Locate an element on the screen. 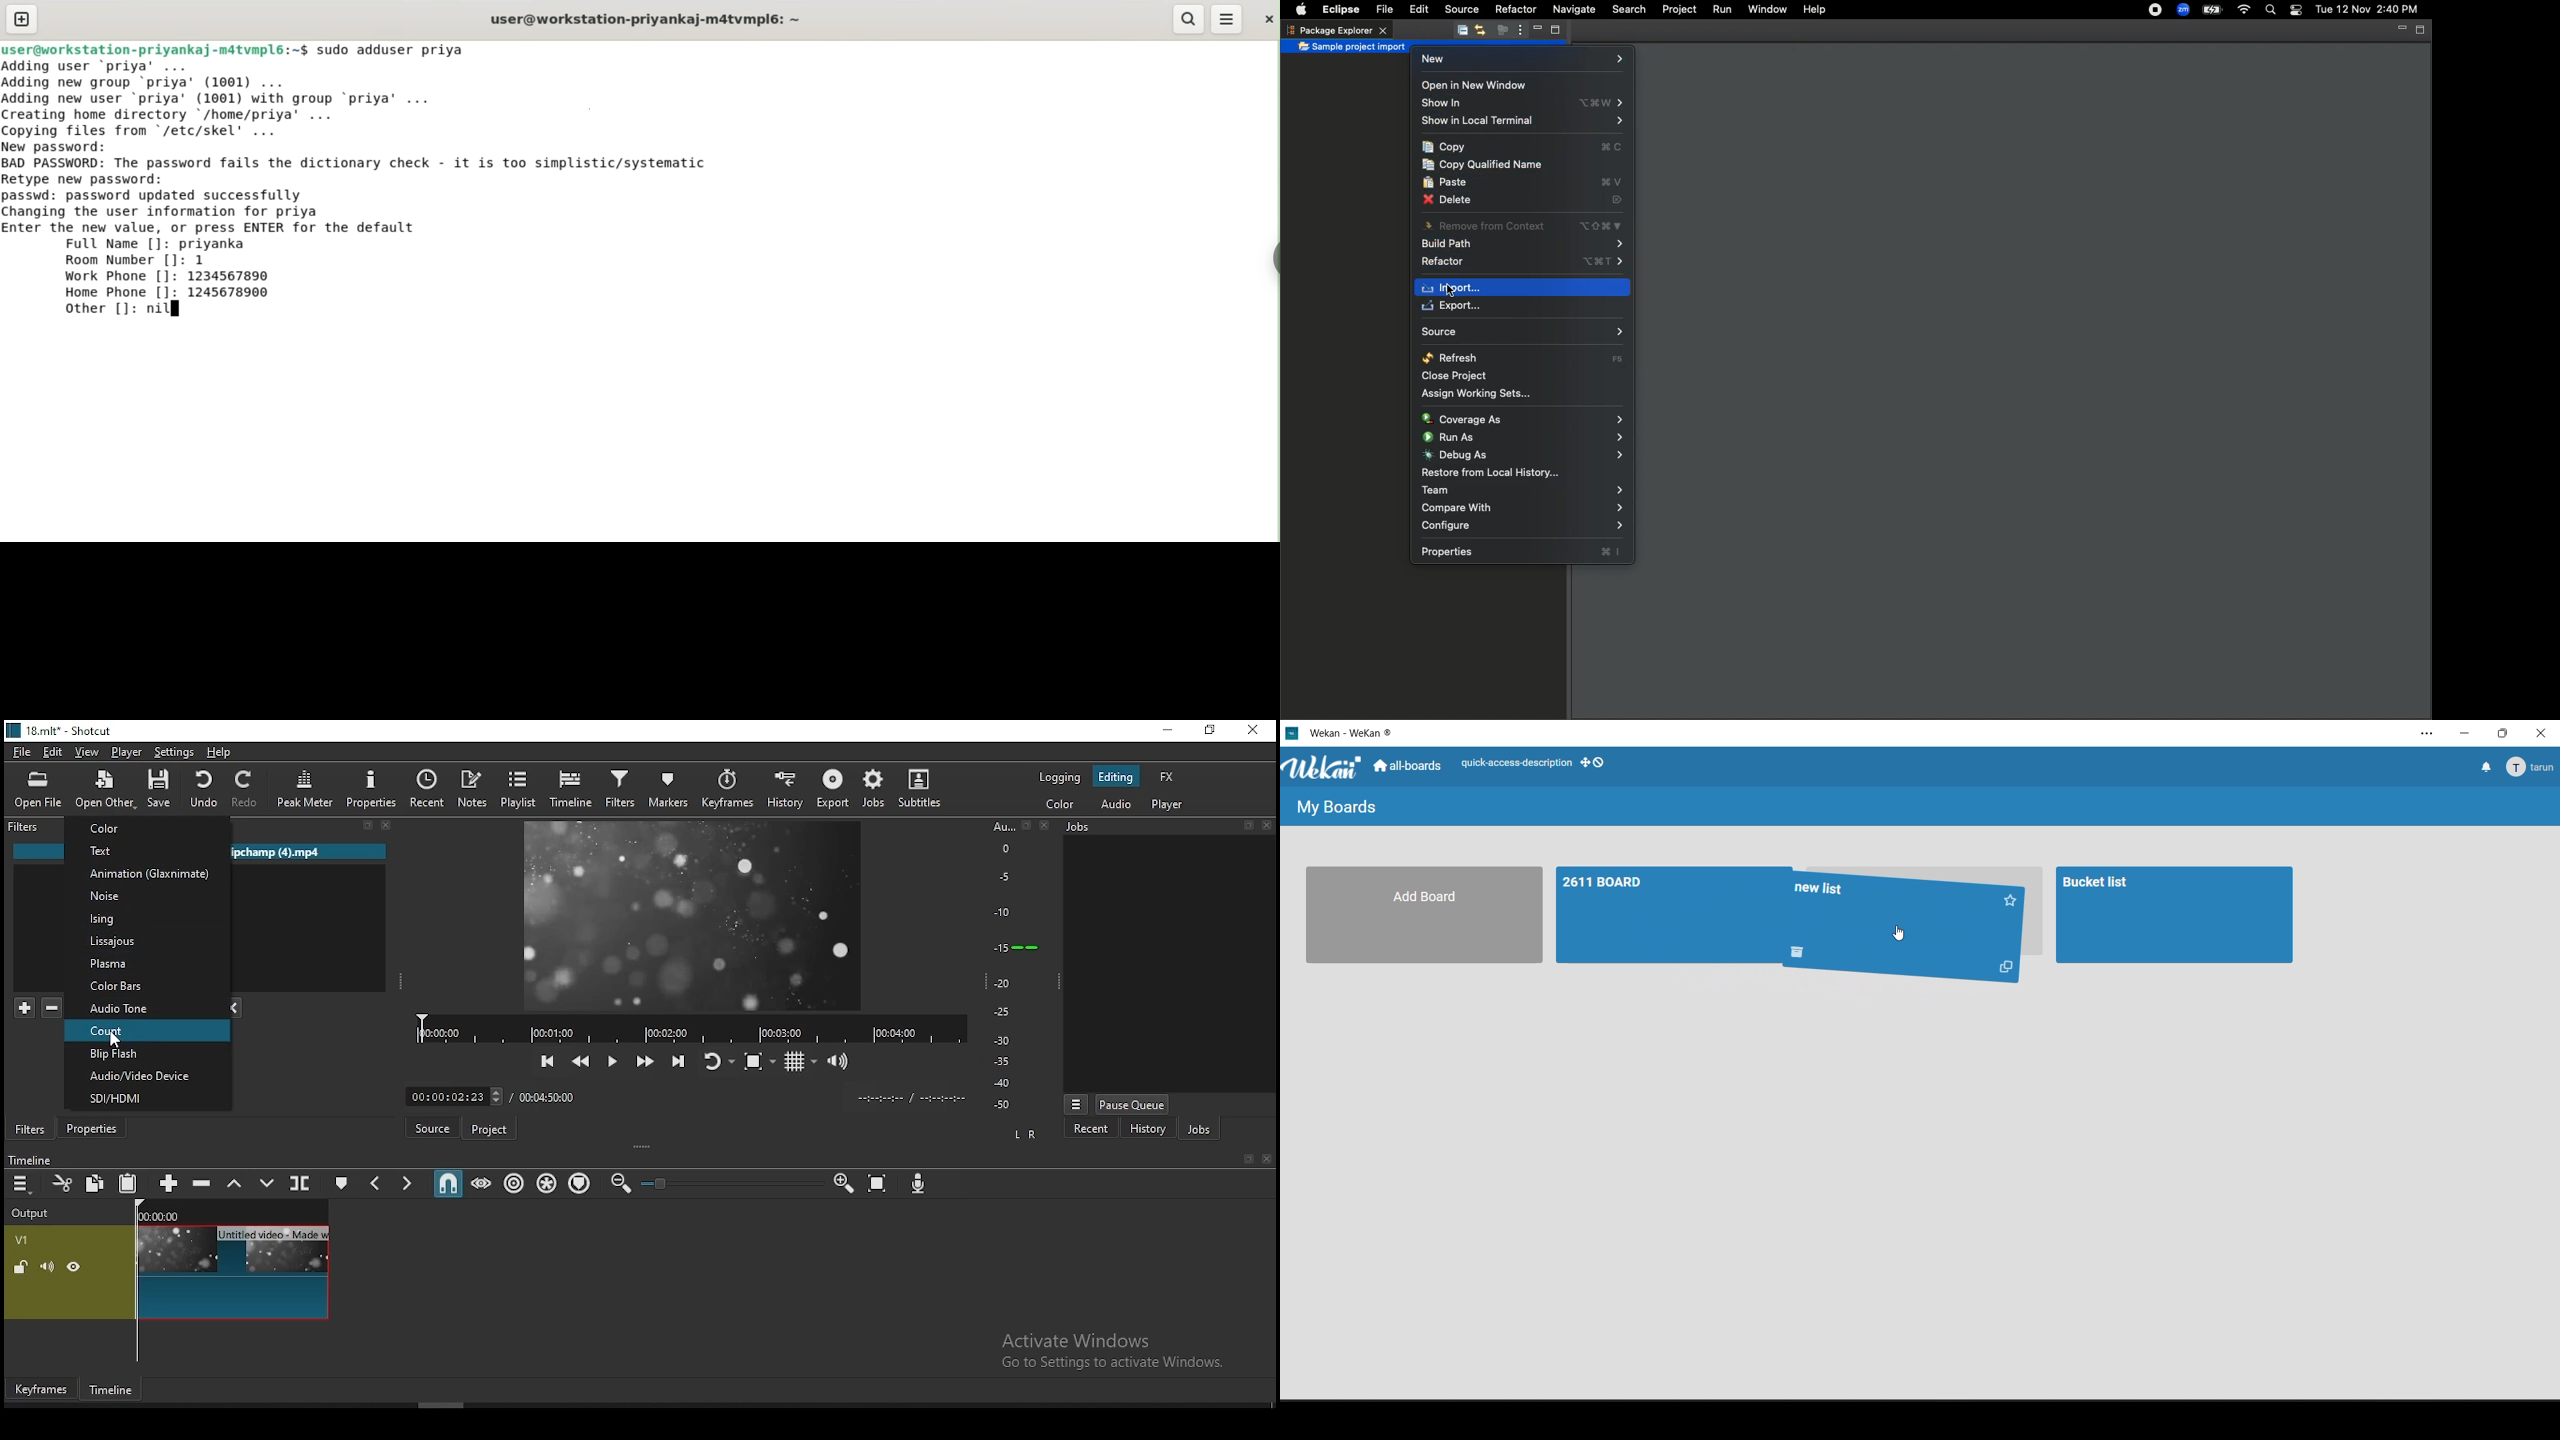  notes is located at coordinates (476, 787).